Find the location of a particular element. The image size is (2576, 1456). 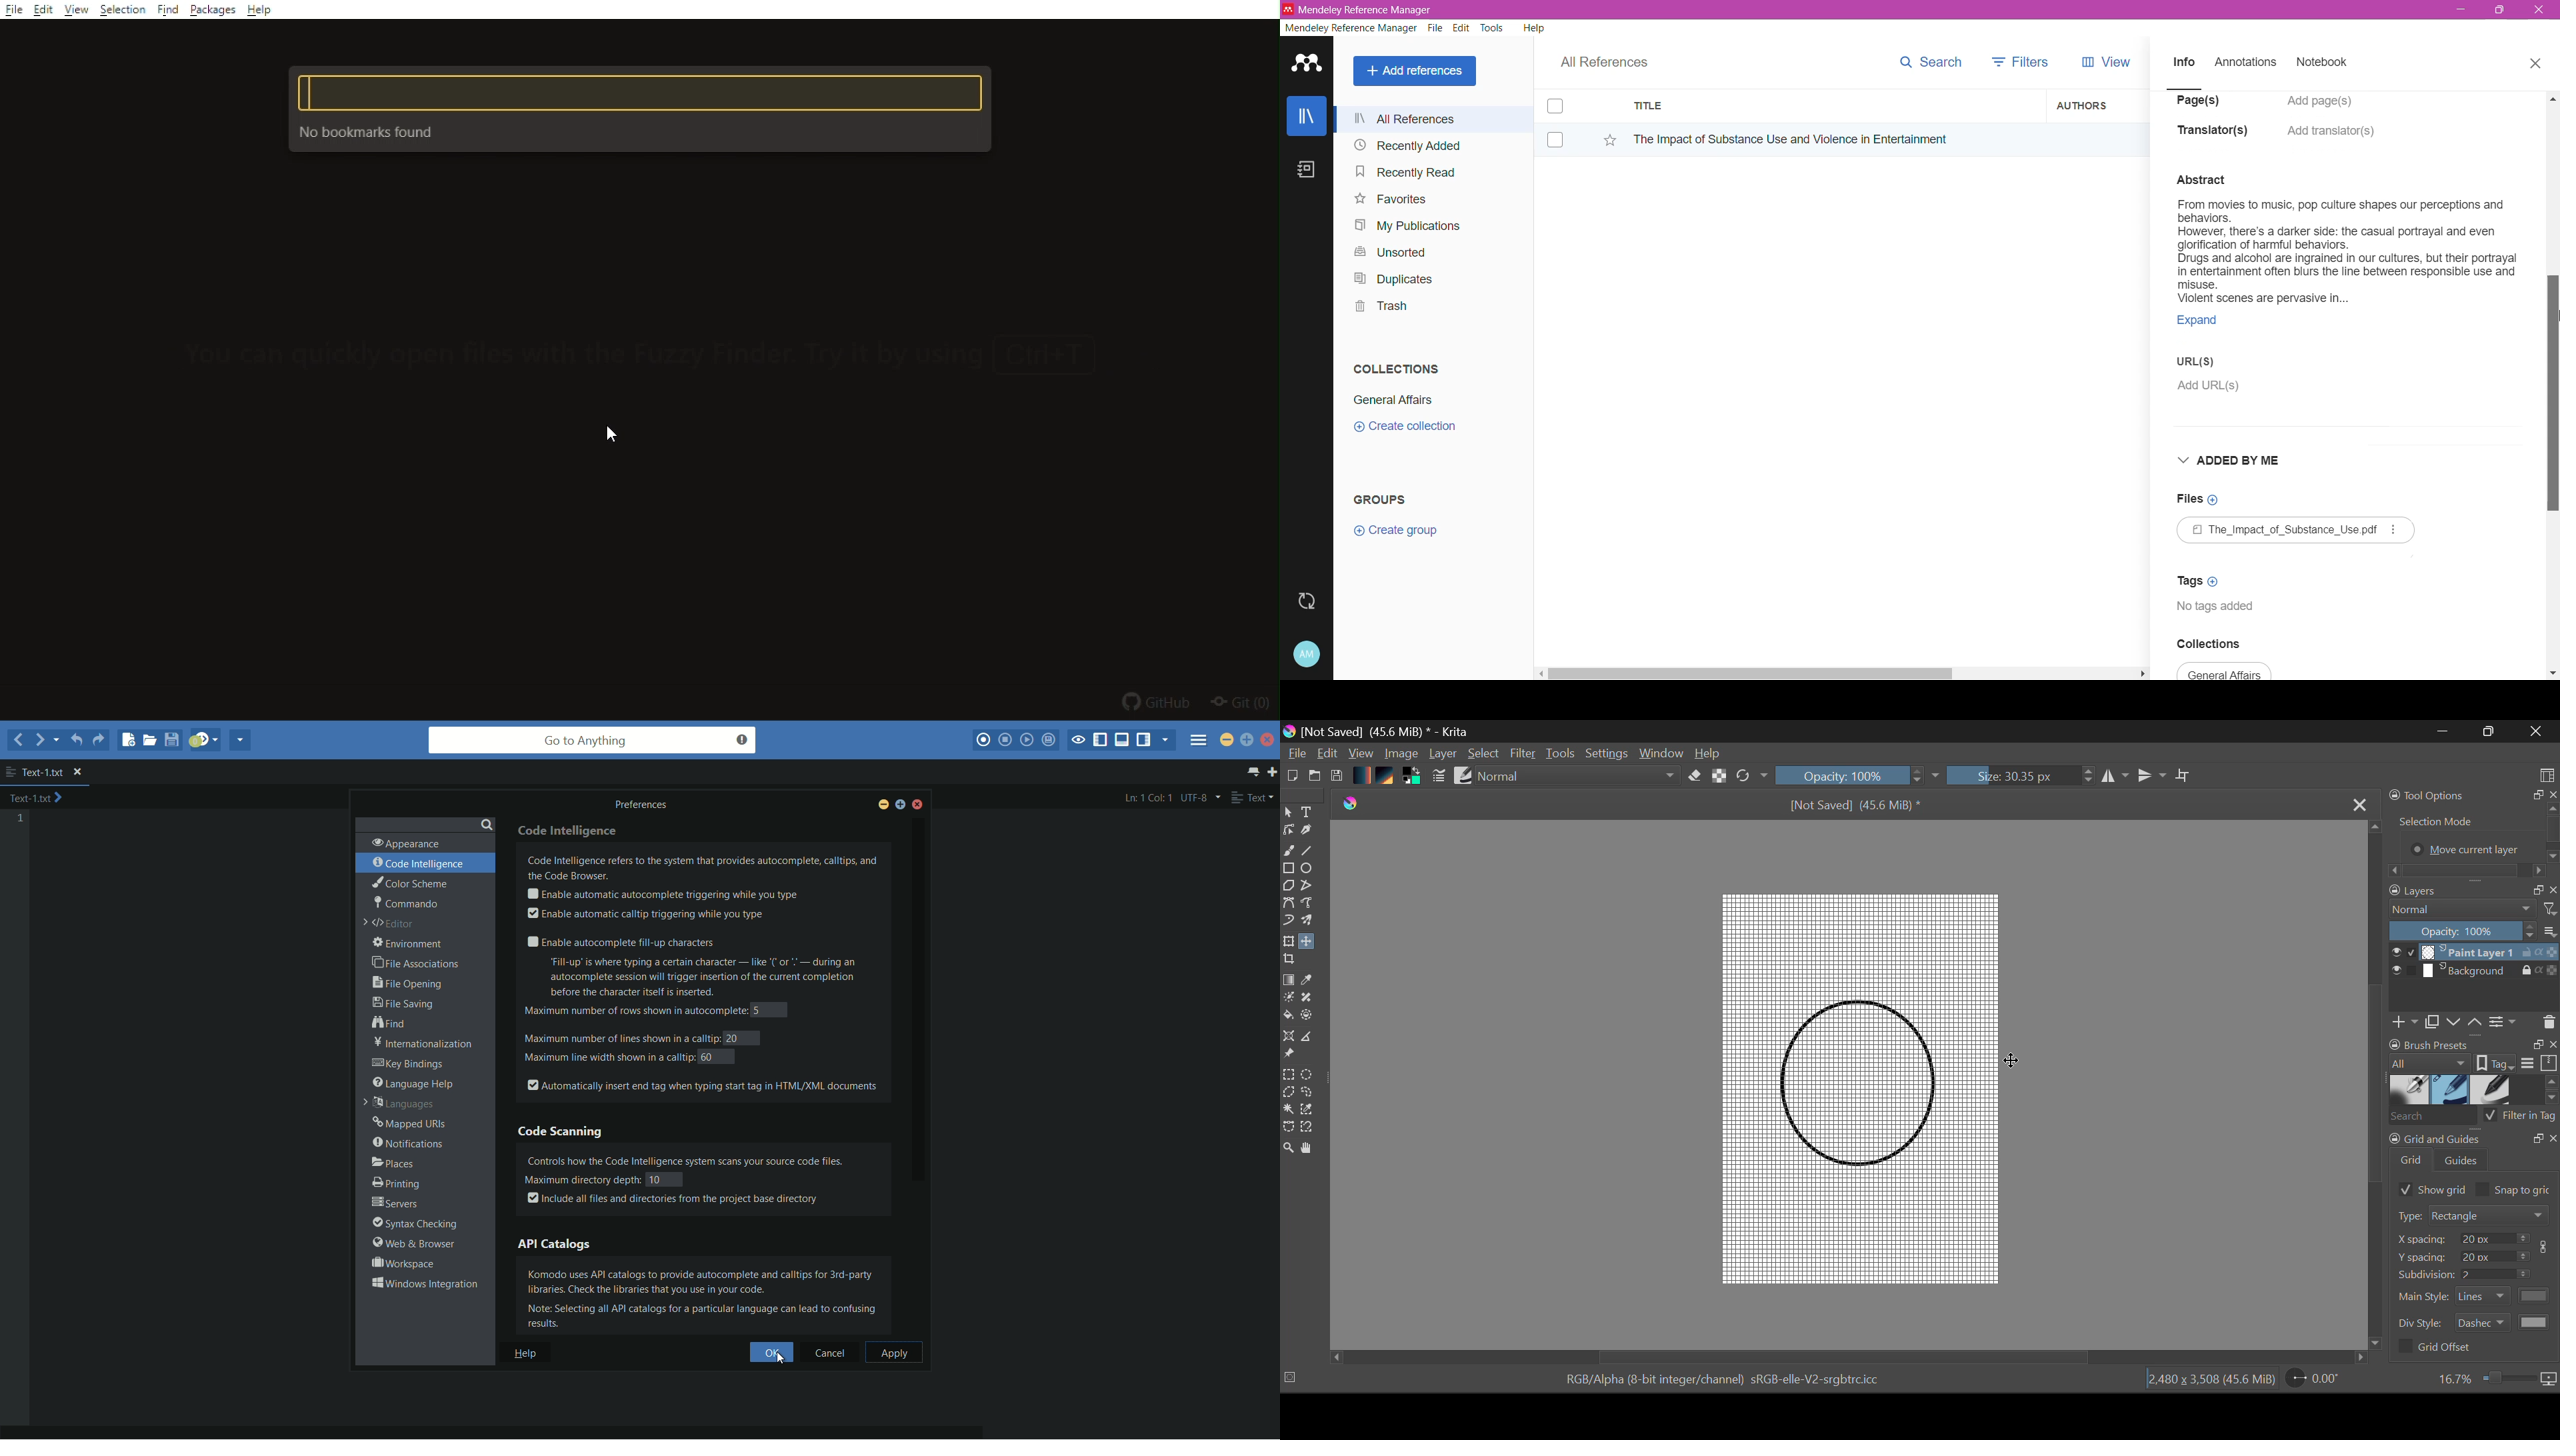

Image is located at coordinates (1401, 755).